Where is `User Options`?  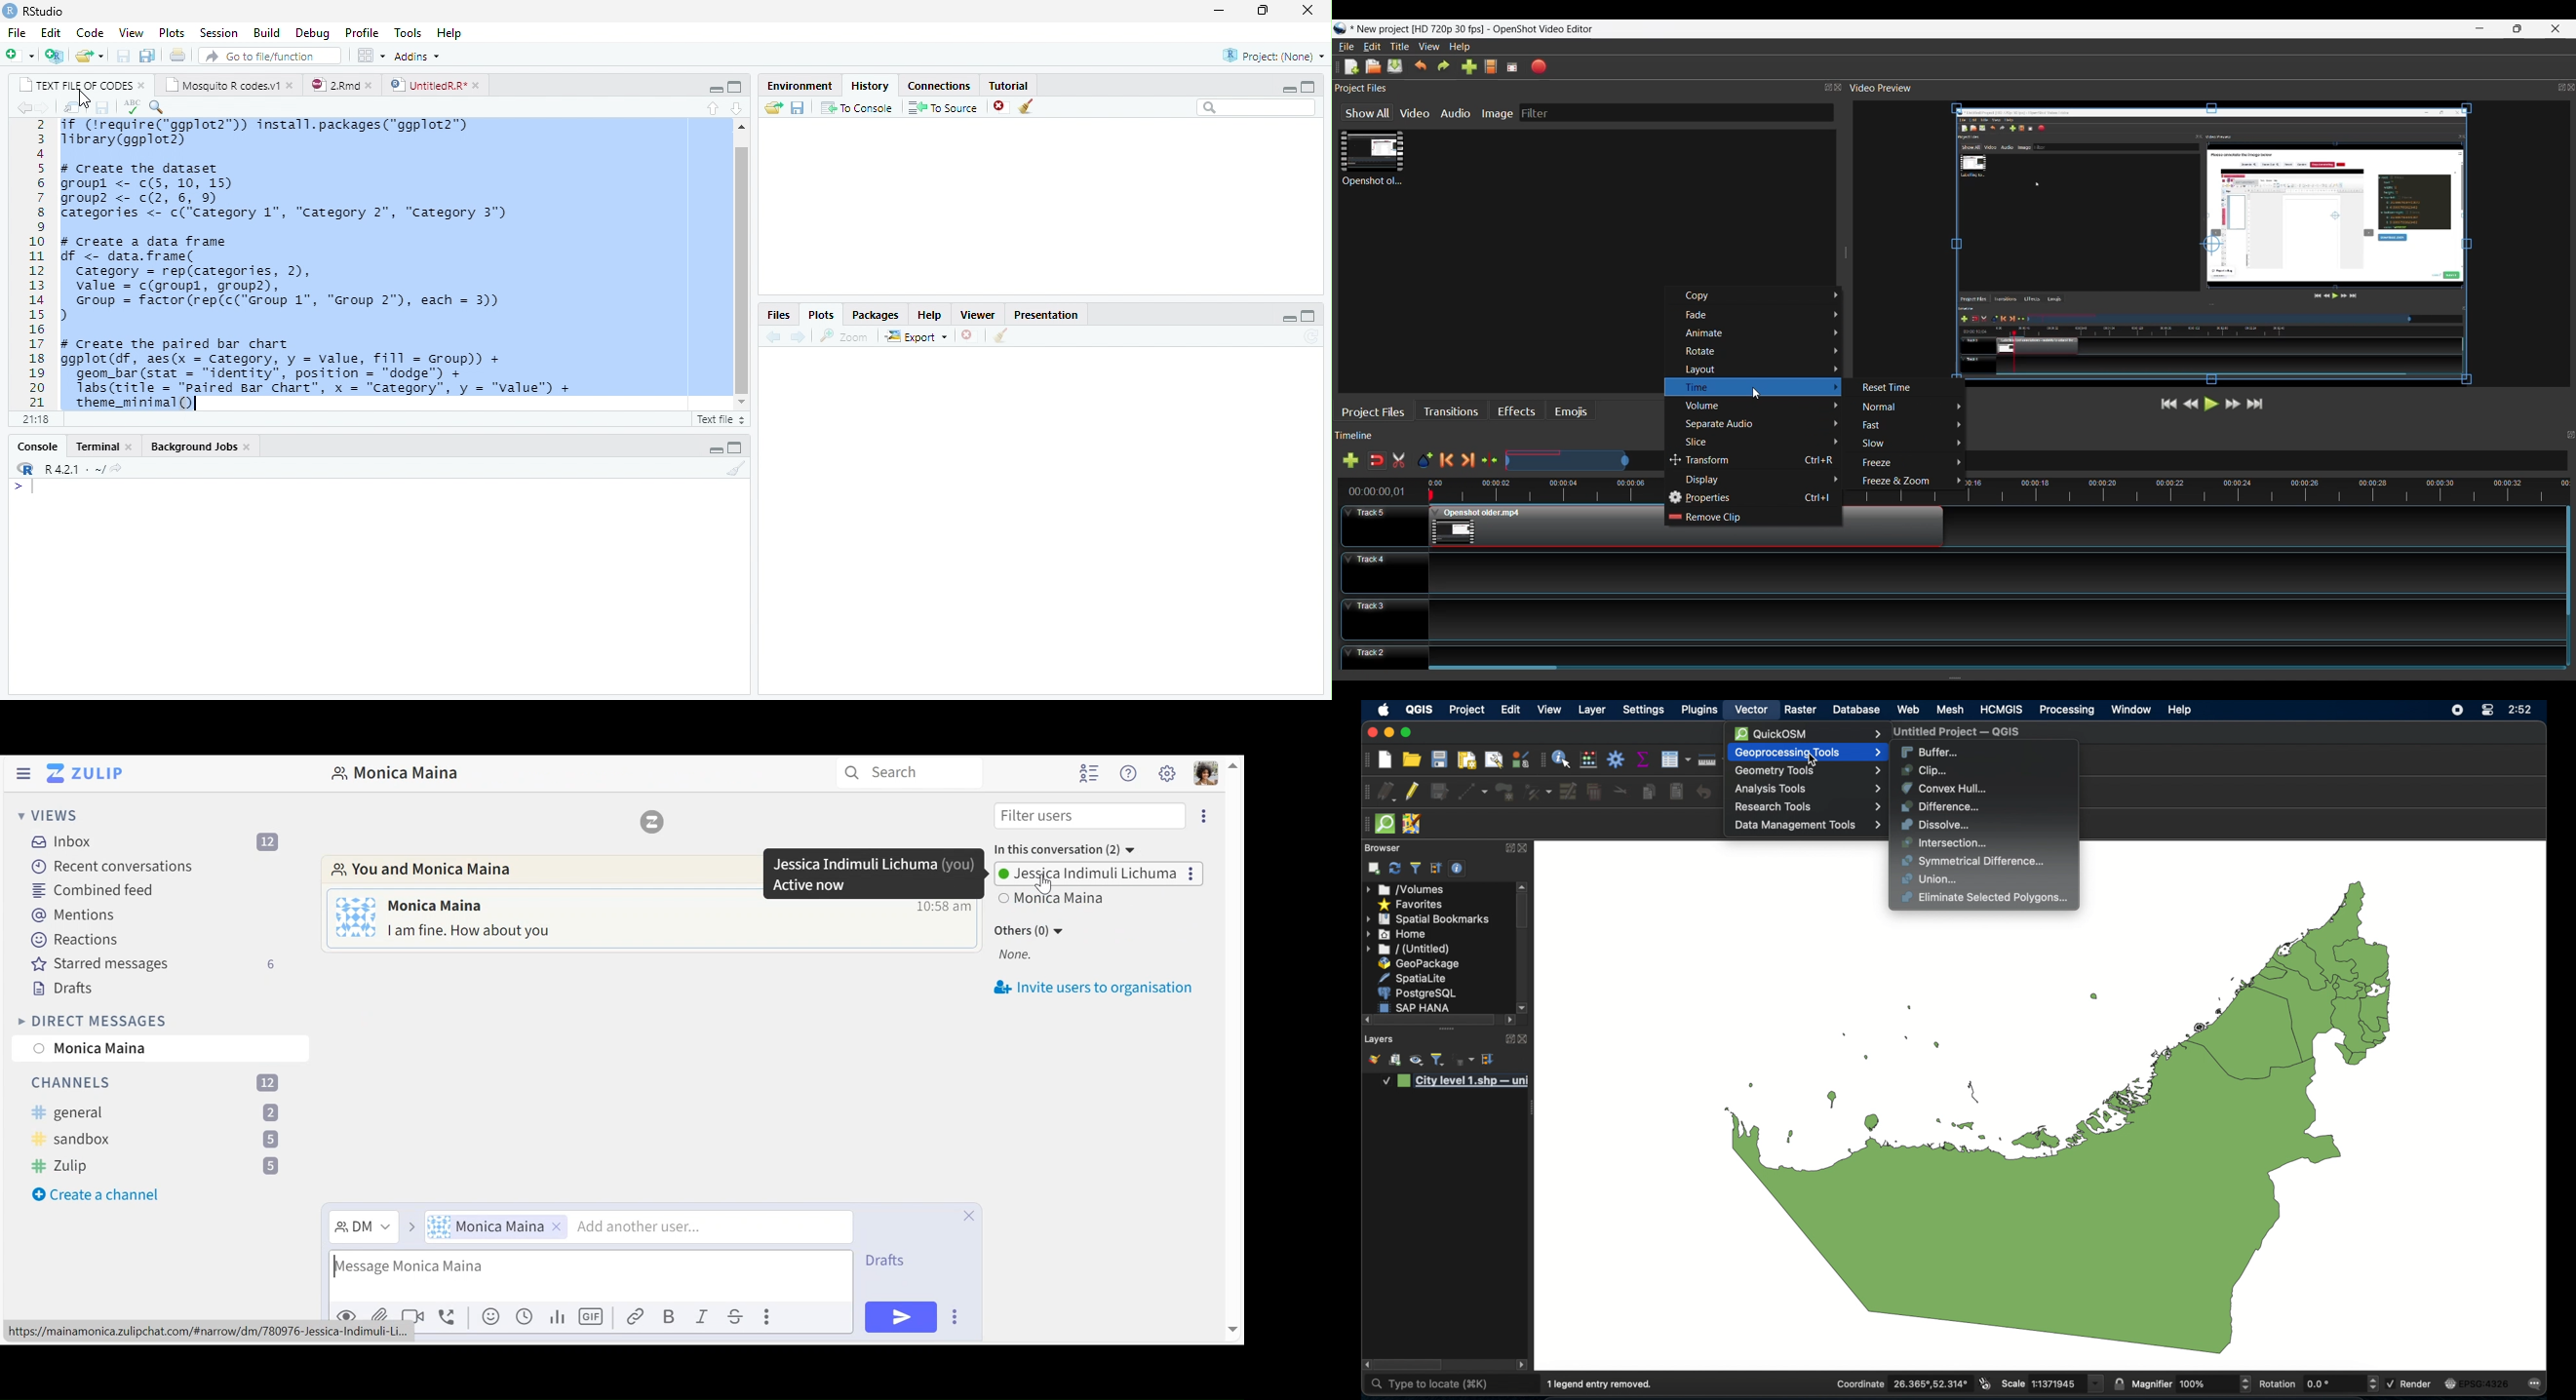
User Options is located at coordinates (1103, 854).